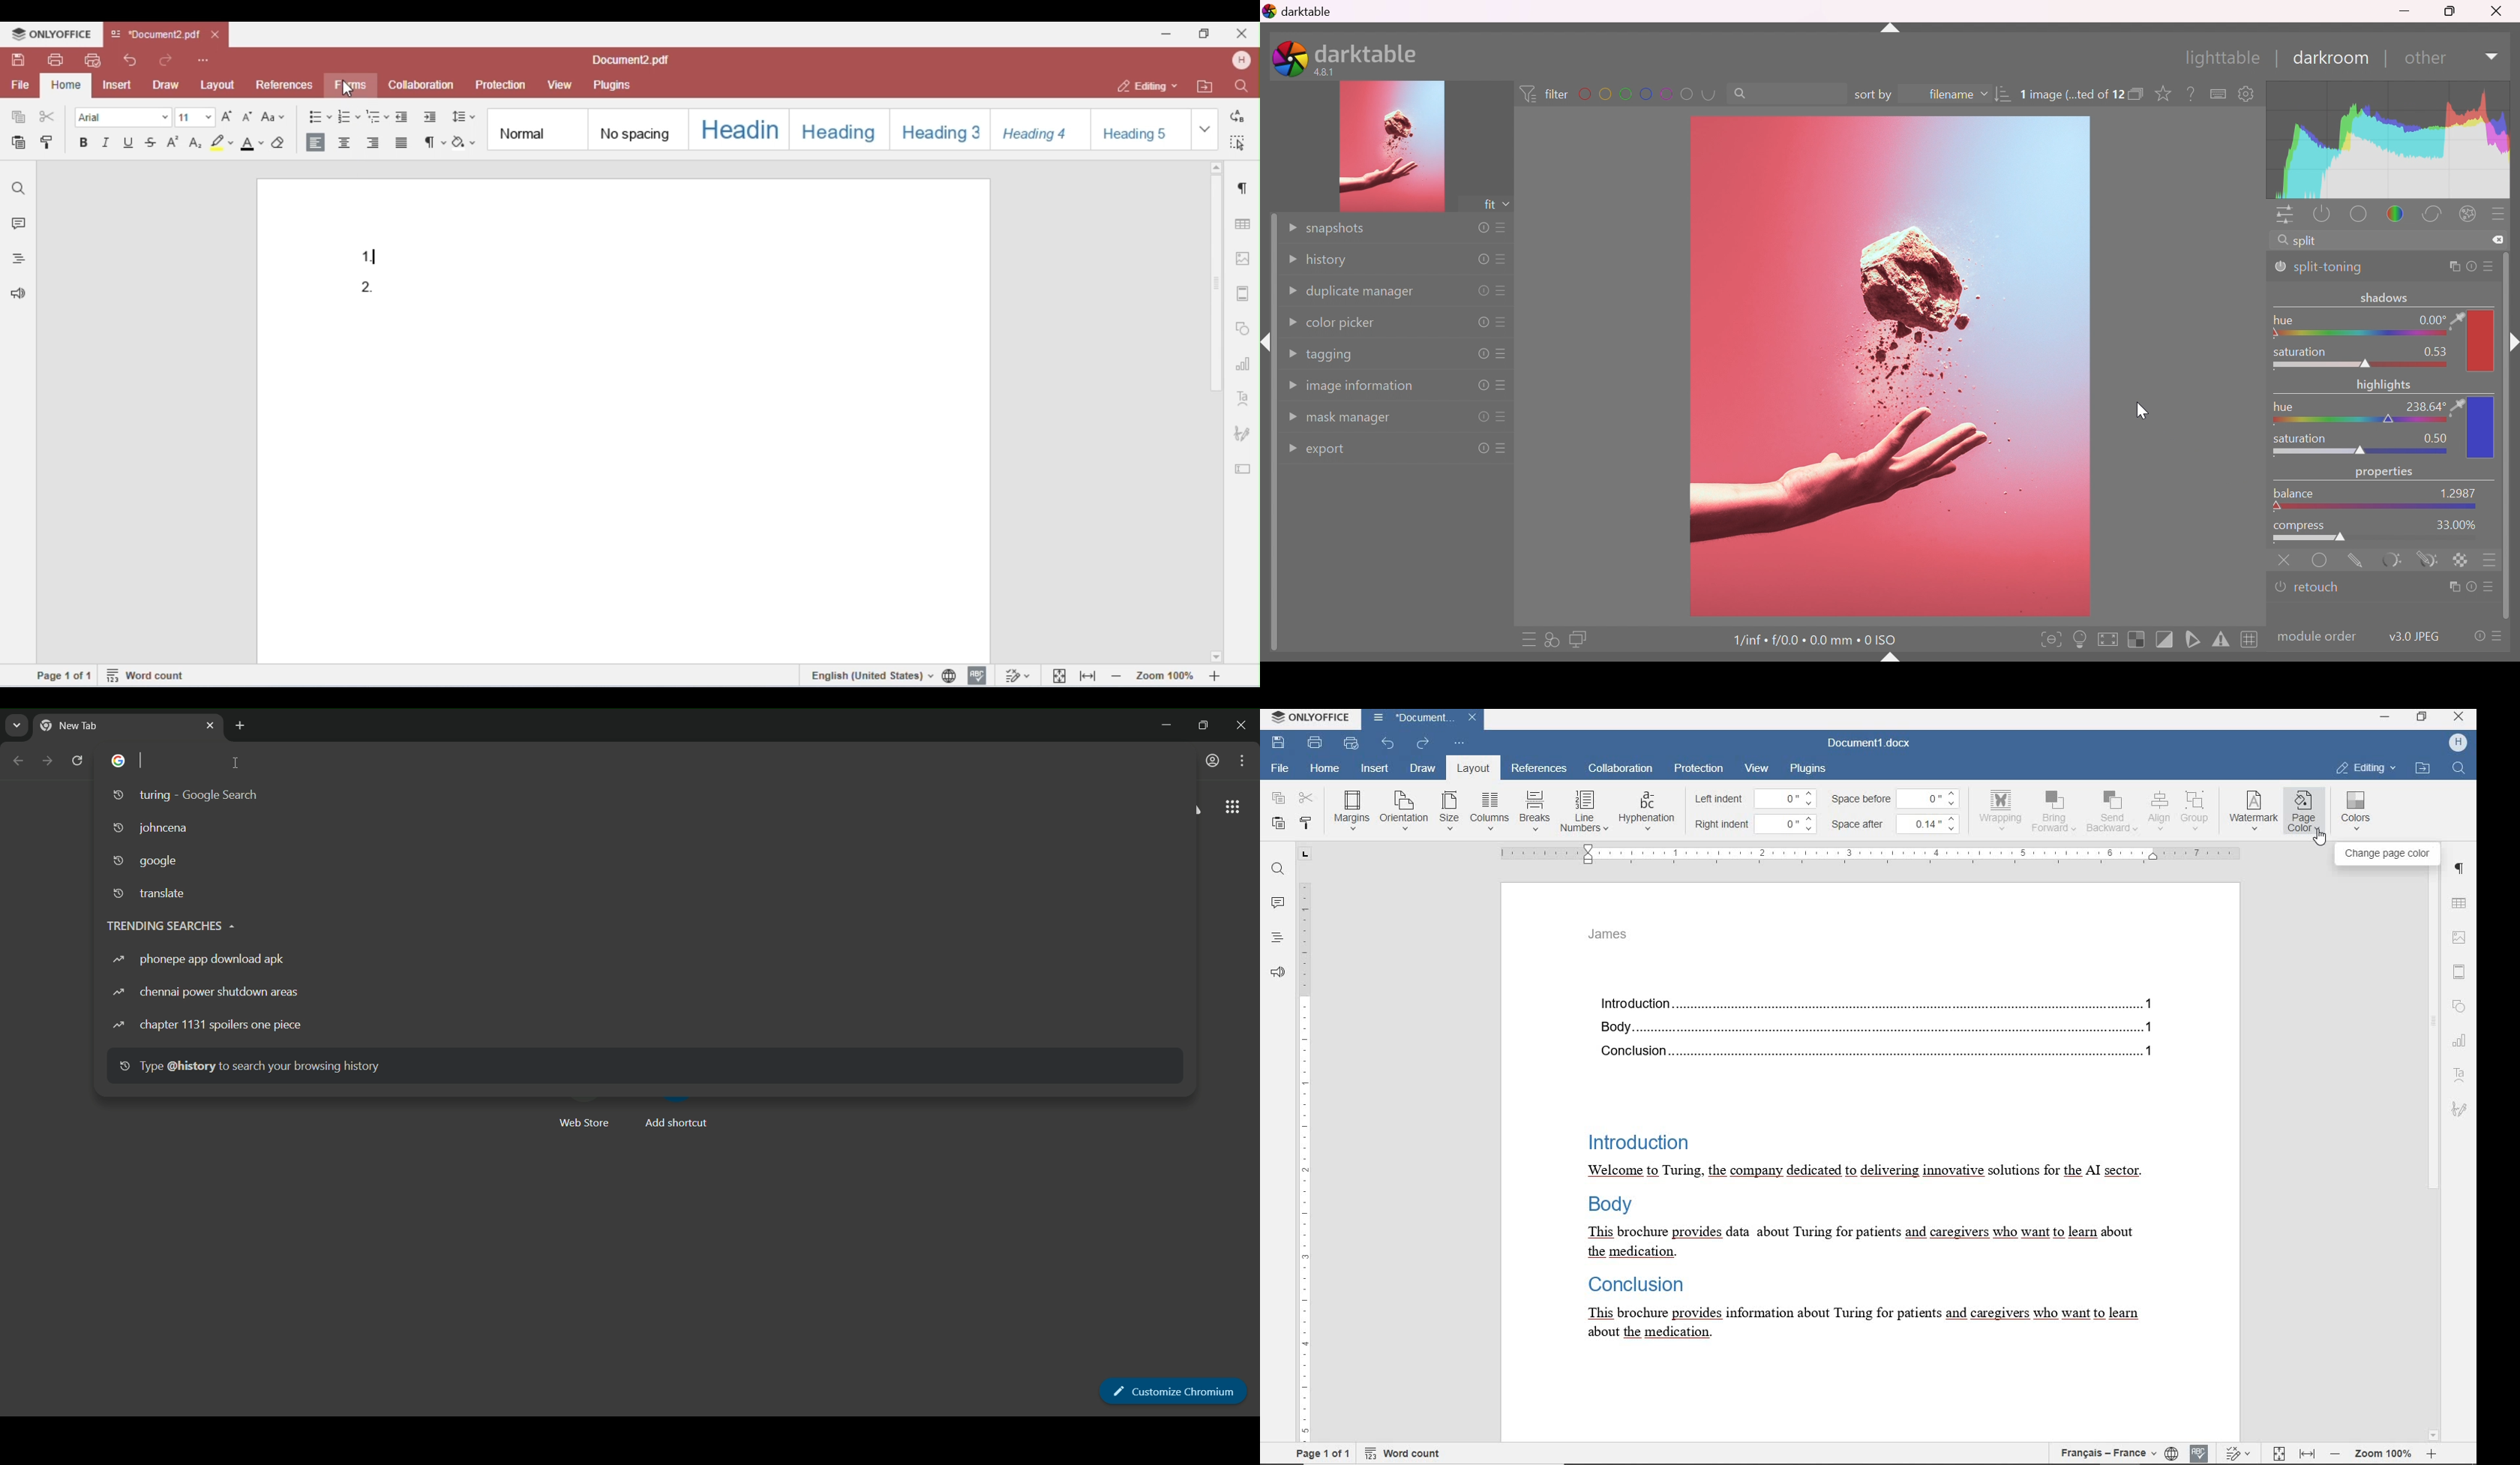  Describe the element at coordinates (2219, 58) in the screenshot. I see `lighttable` at that location.